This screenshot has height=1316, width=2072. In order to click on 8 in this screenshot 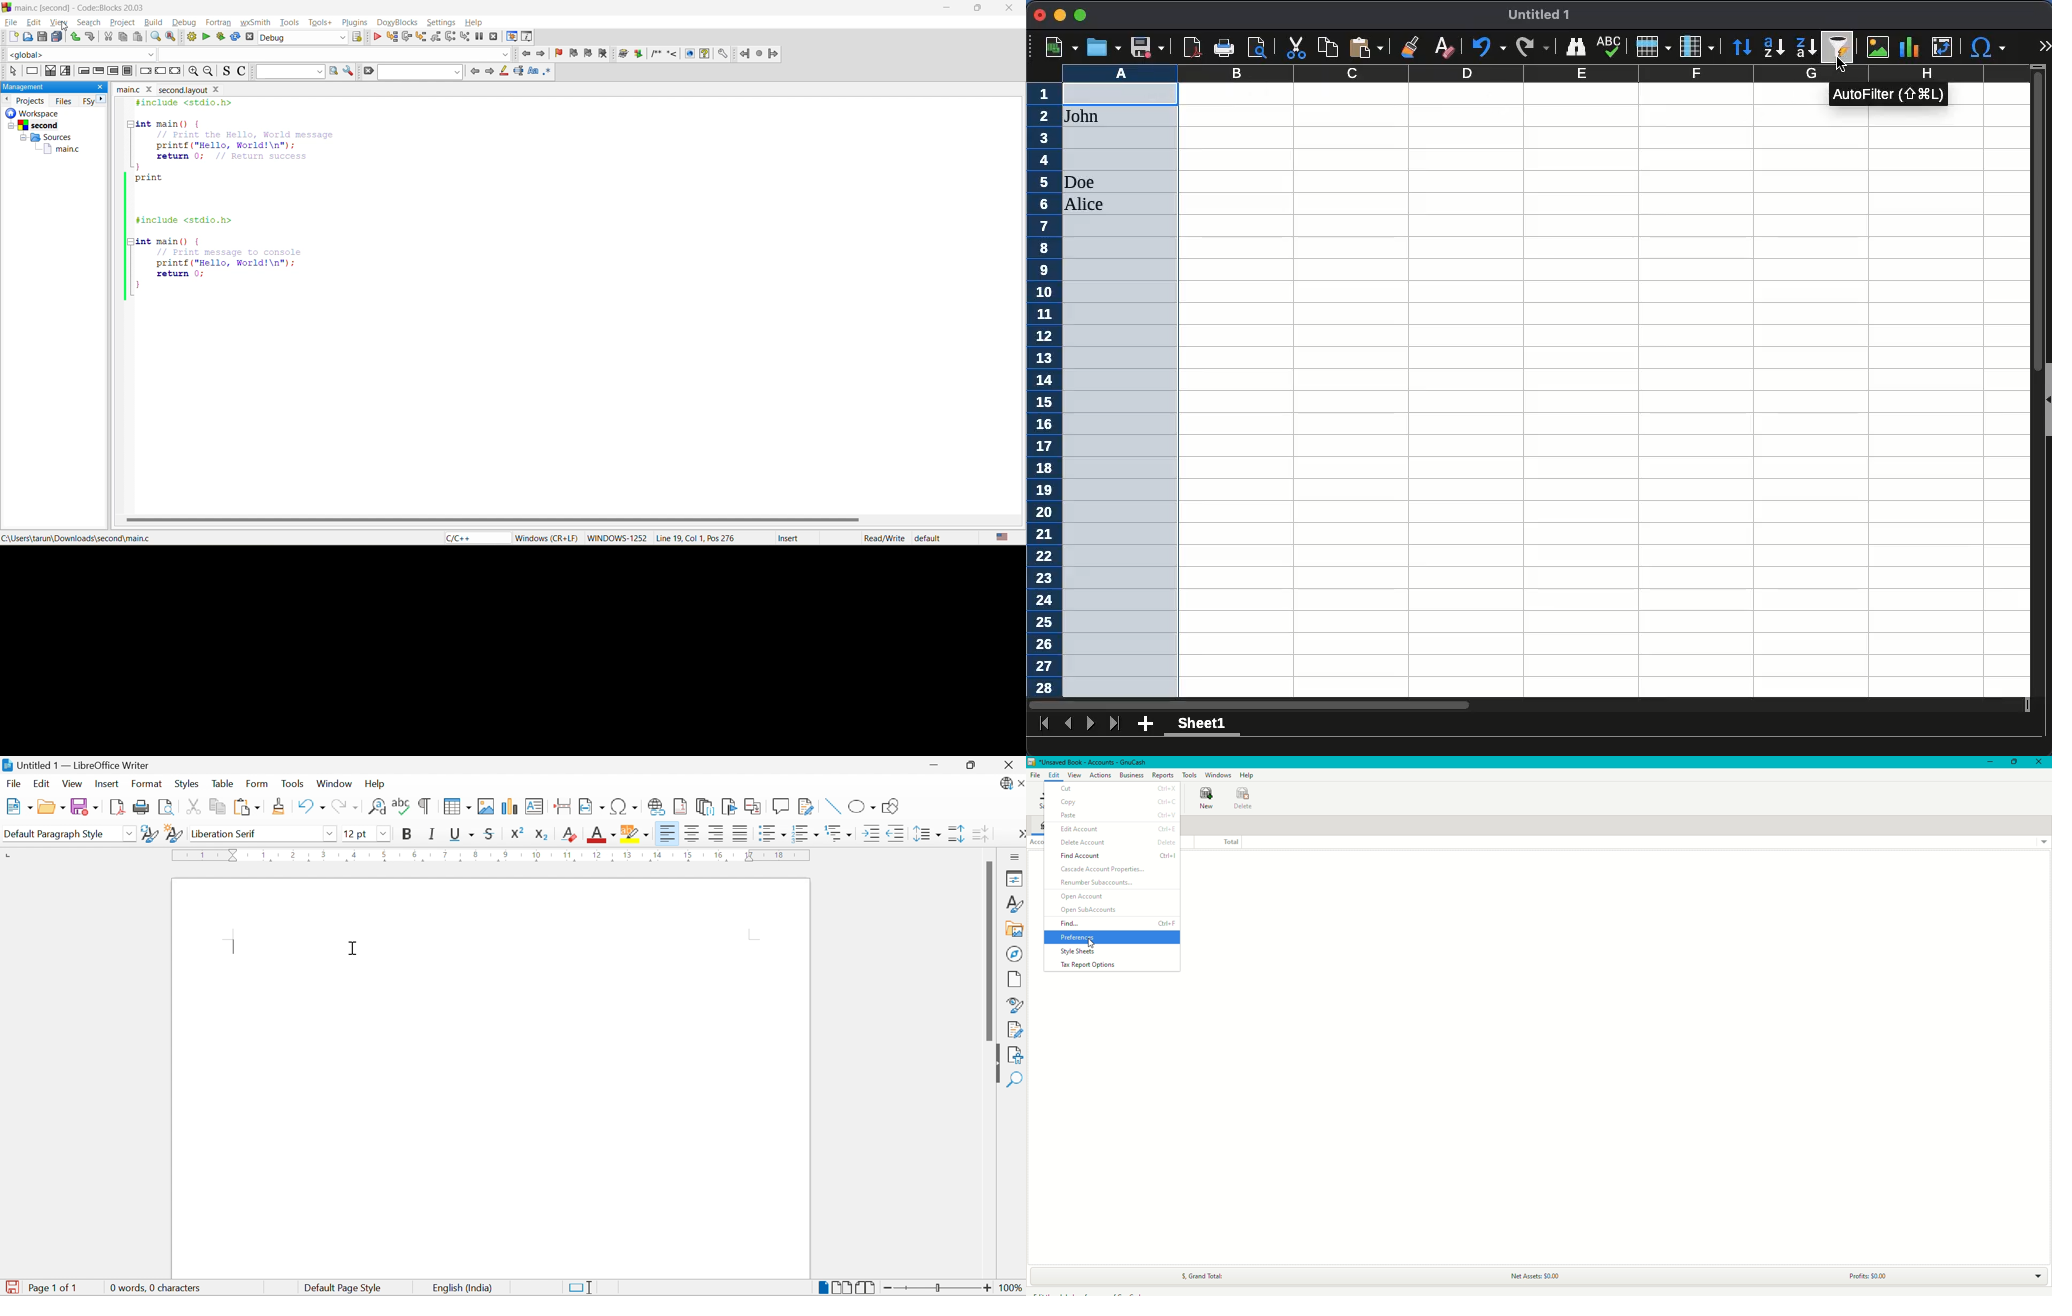, I will do `click(476, 856)`.